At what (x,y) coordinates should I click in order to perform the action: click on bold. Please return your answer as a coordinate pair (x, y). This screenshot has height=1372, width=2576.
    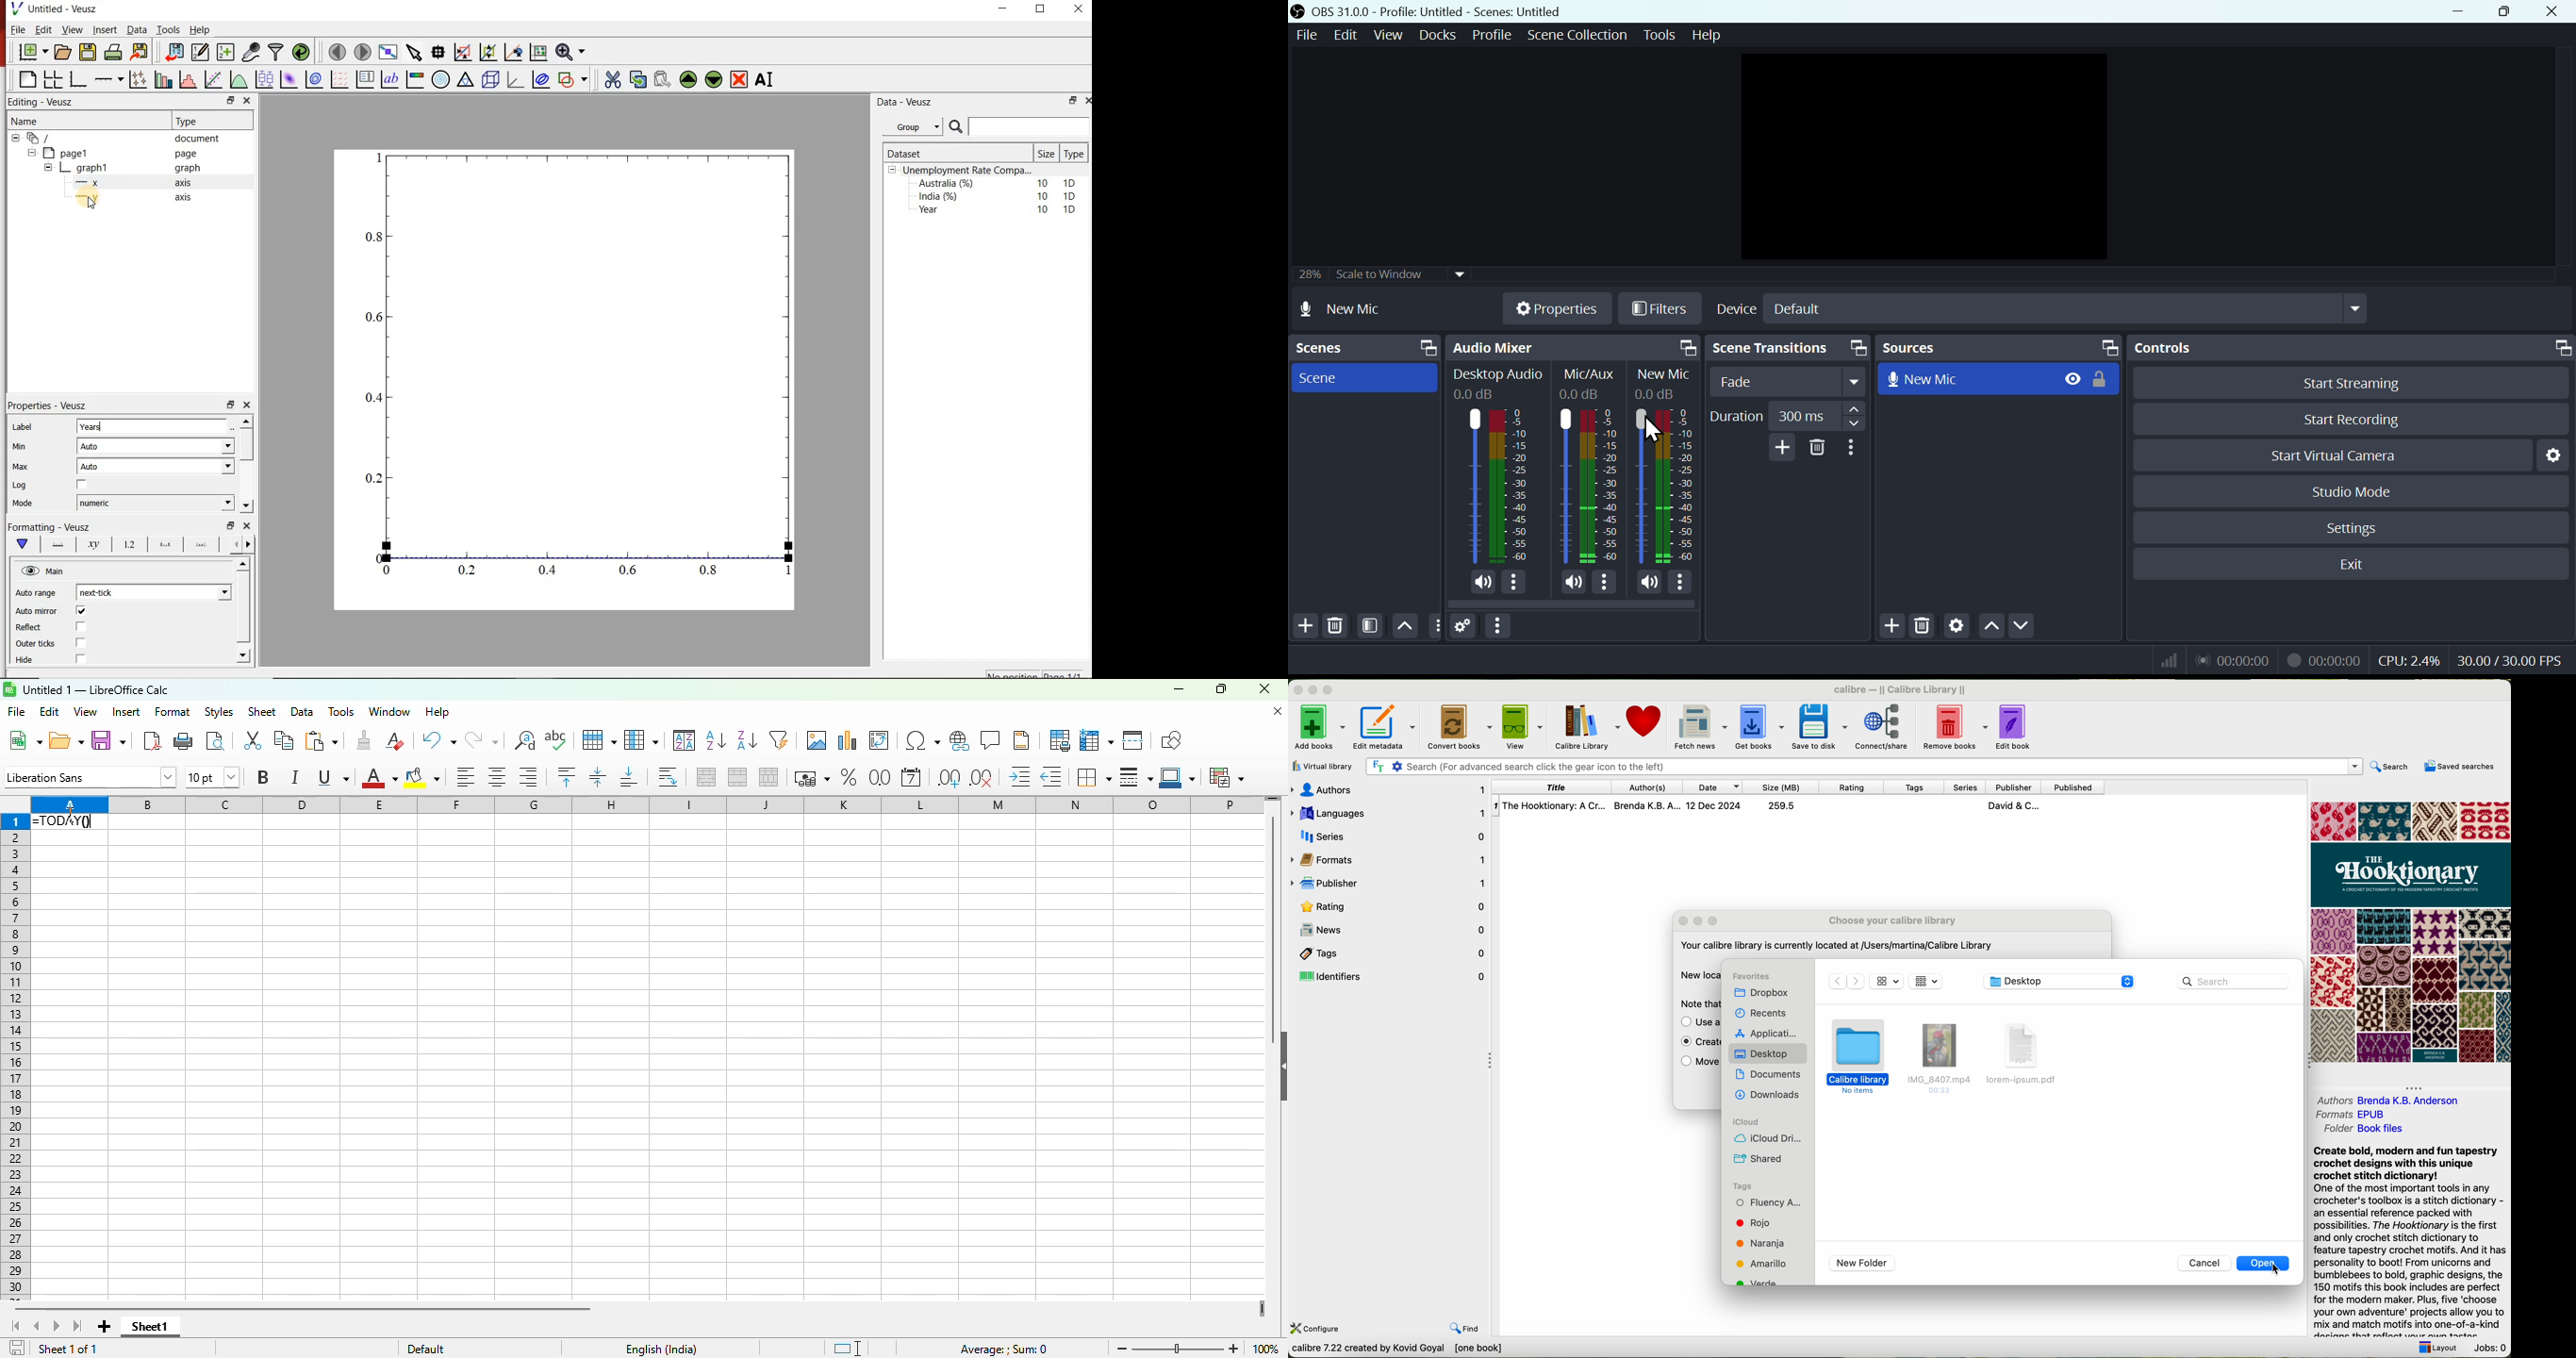
    Looking at the image, I should click on (262, 776).